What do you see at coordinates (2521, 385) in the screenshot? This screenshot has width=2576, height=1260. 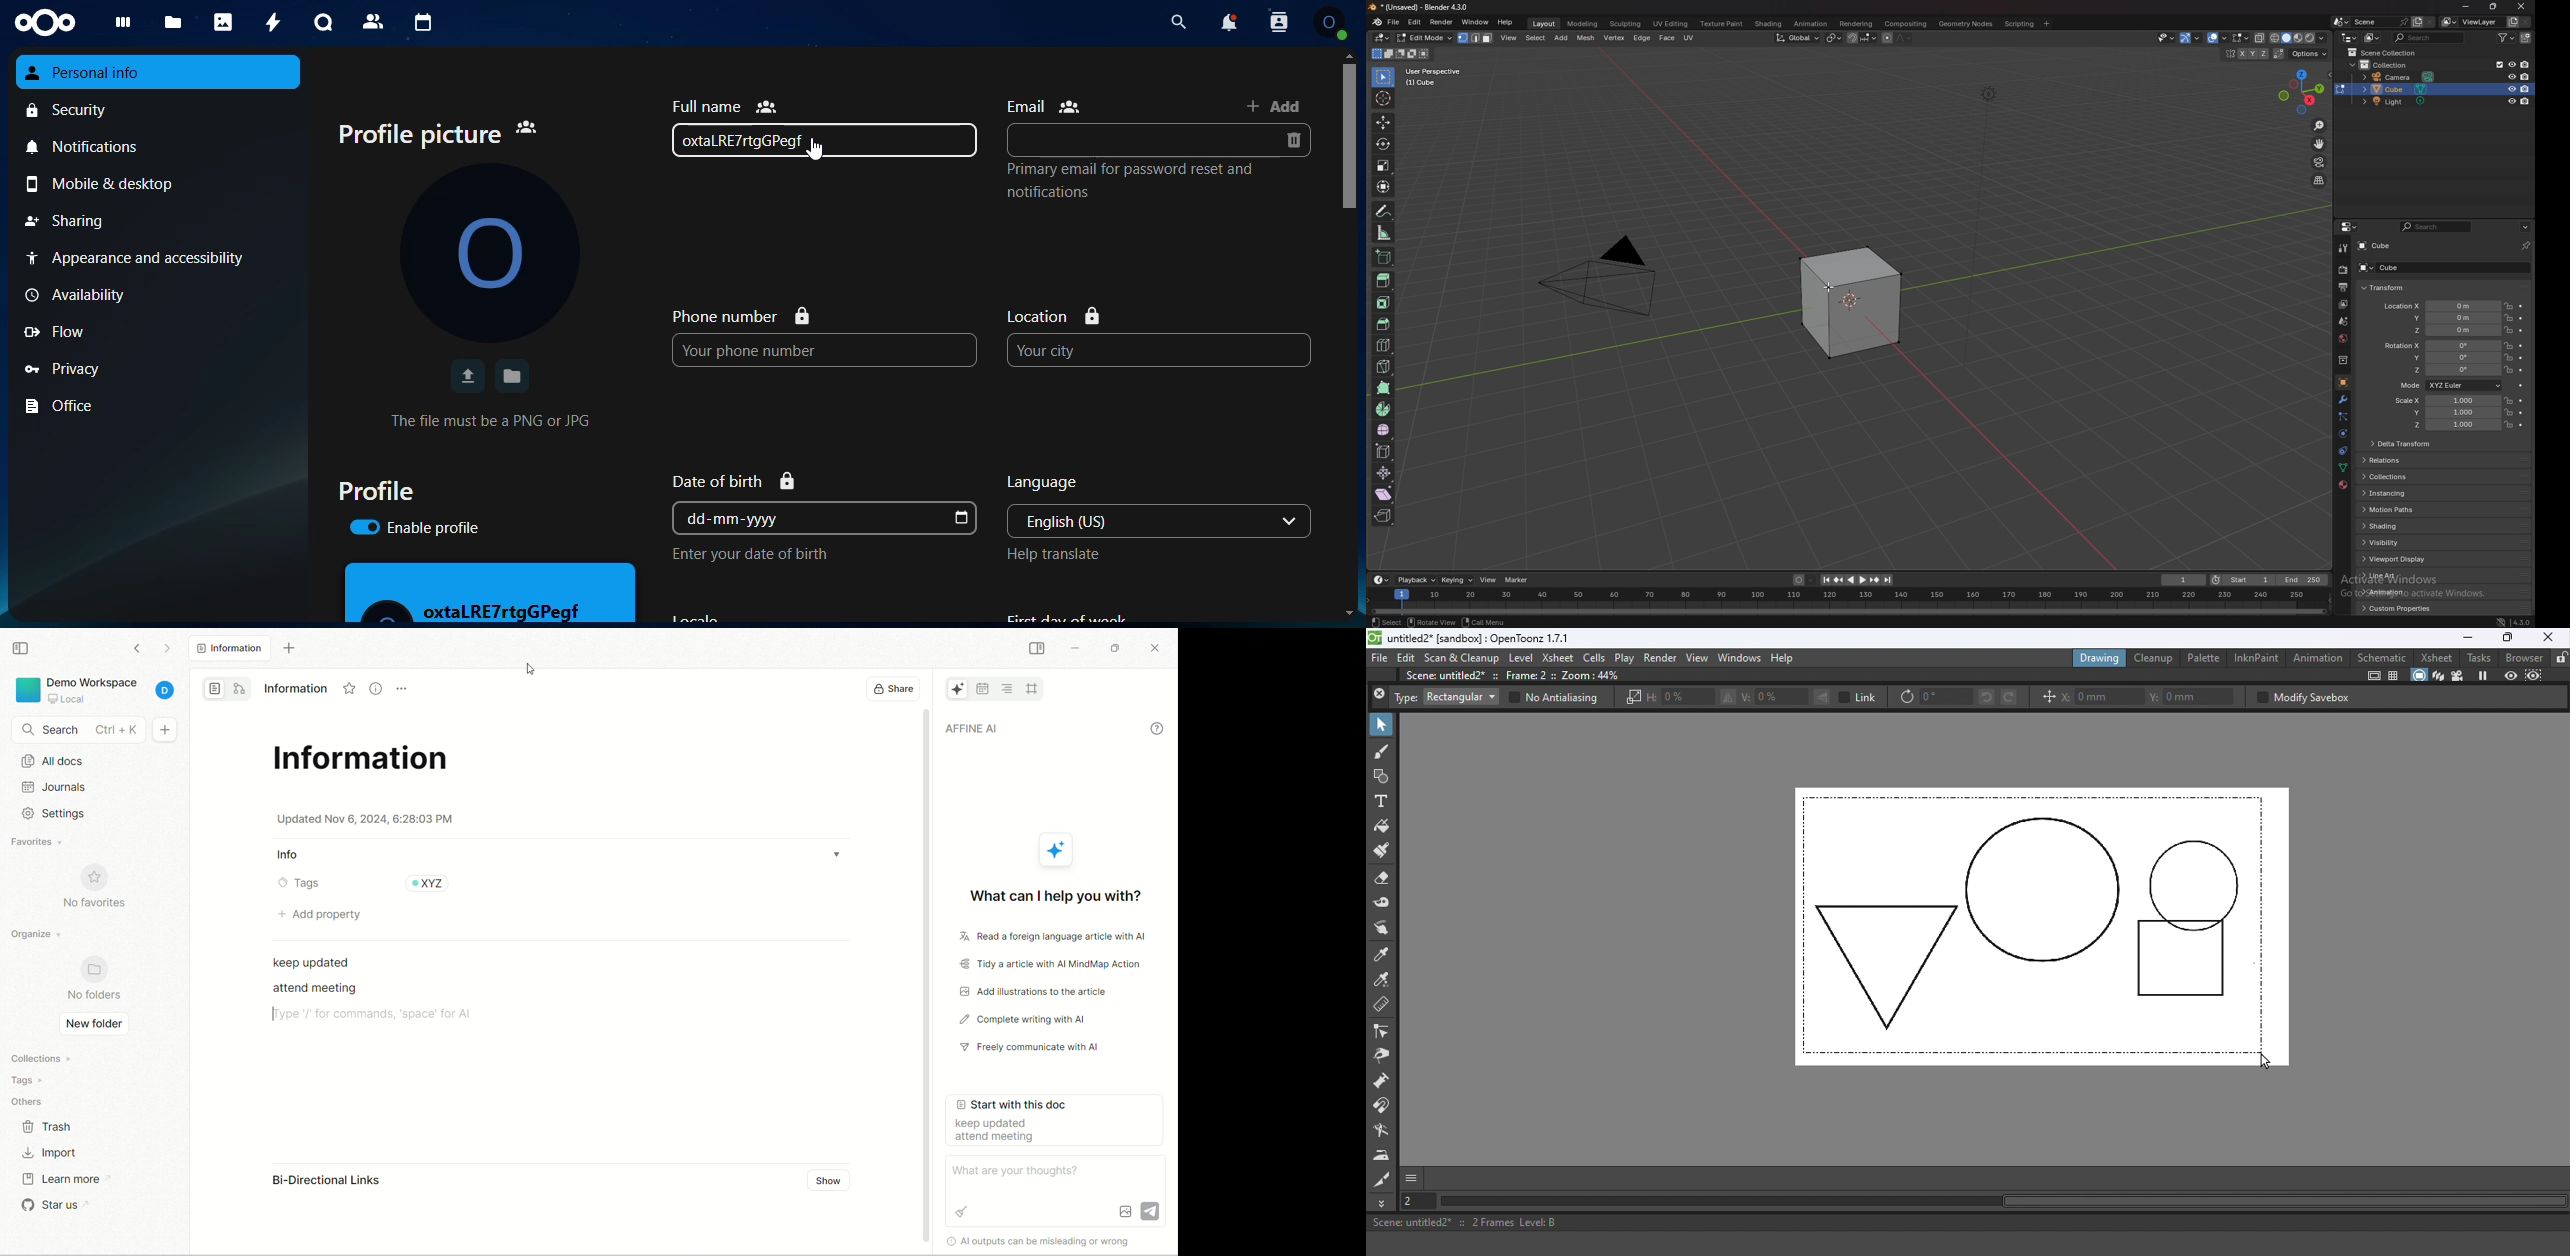 I see `animate property` at bounding box center [2521, 385].